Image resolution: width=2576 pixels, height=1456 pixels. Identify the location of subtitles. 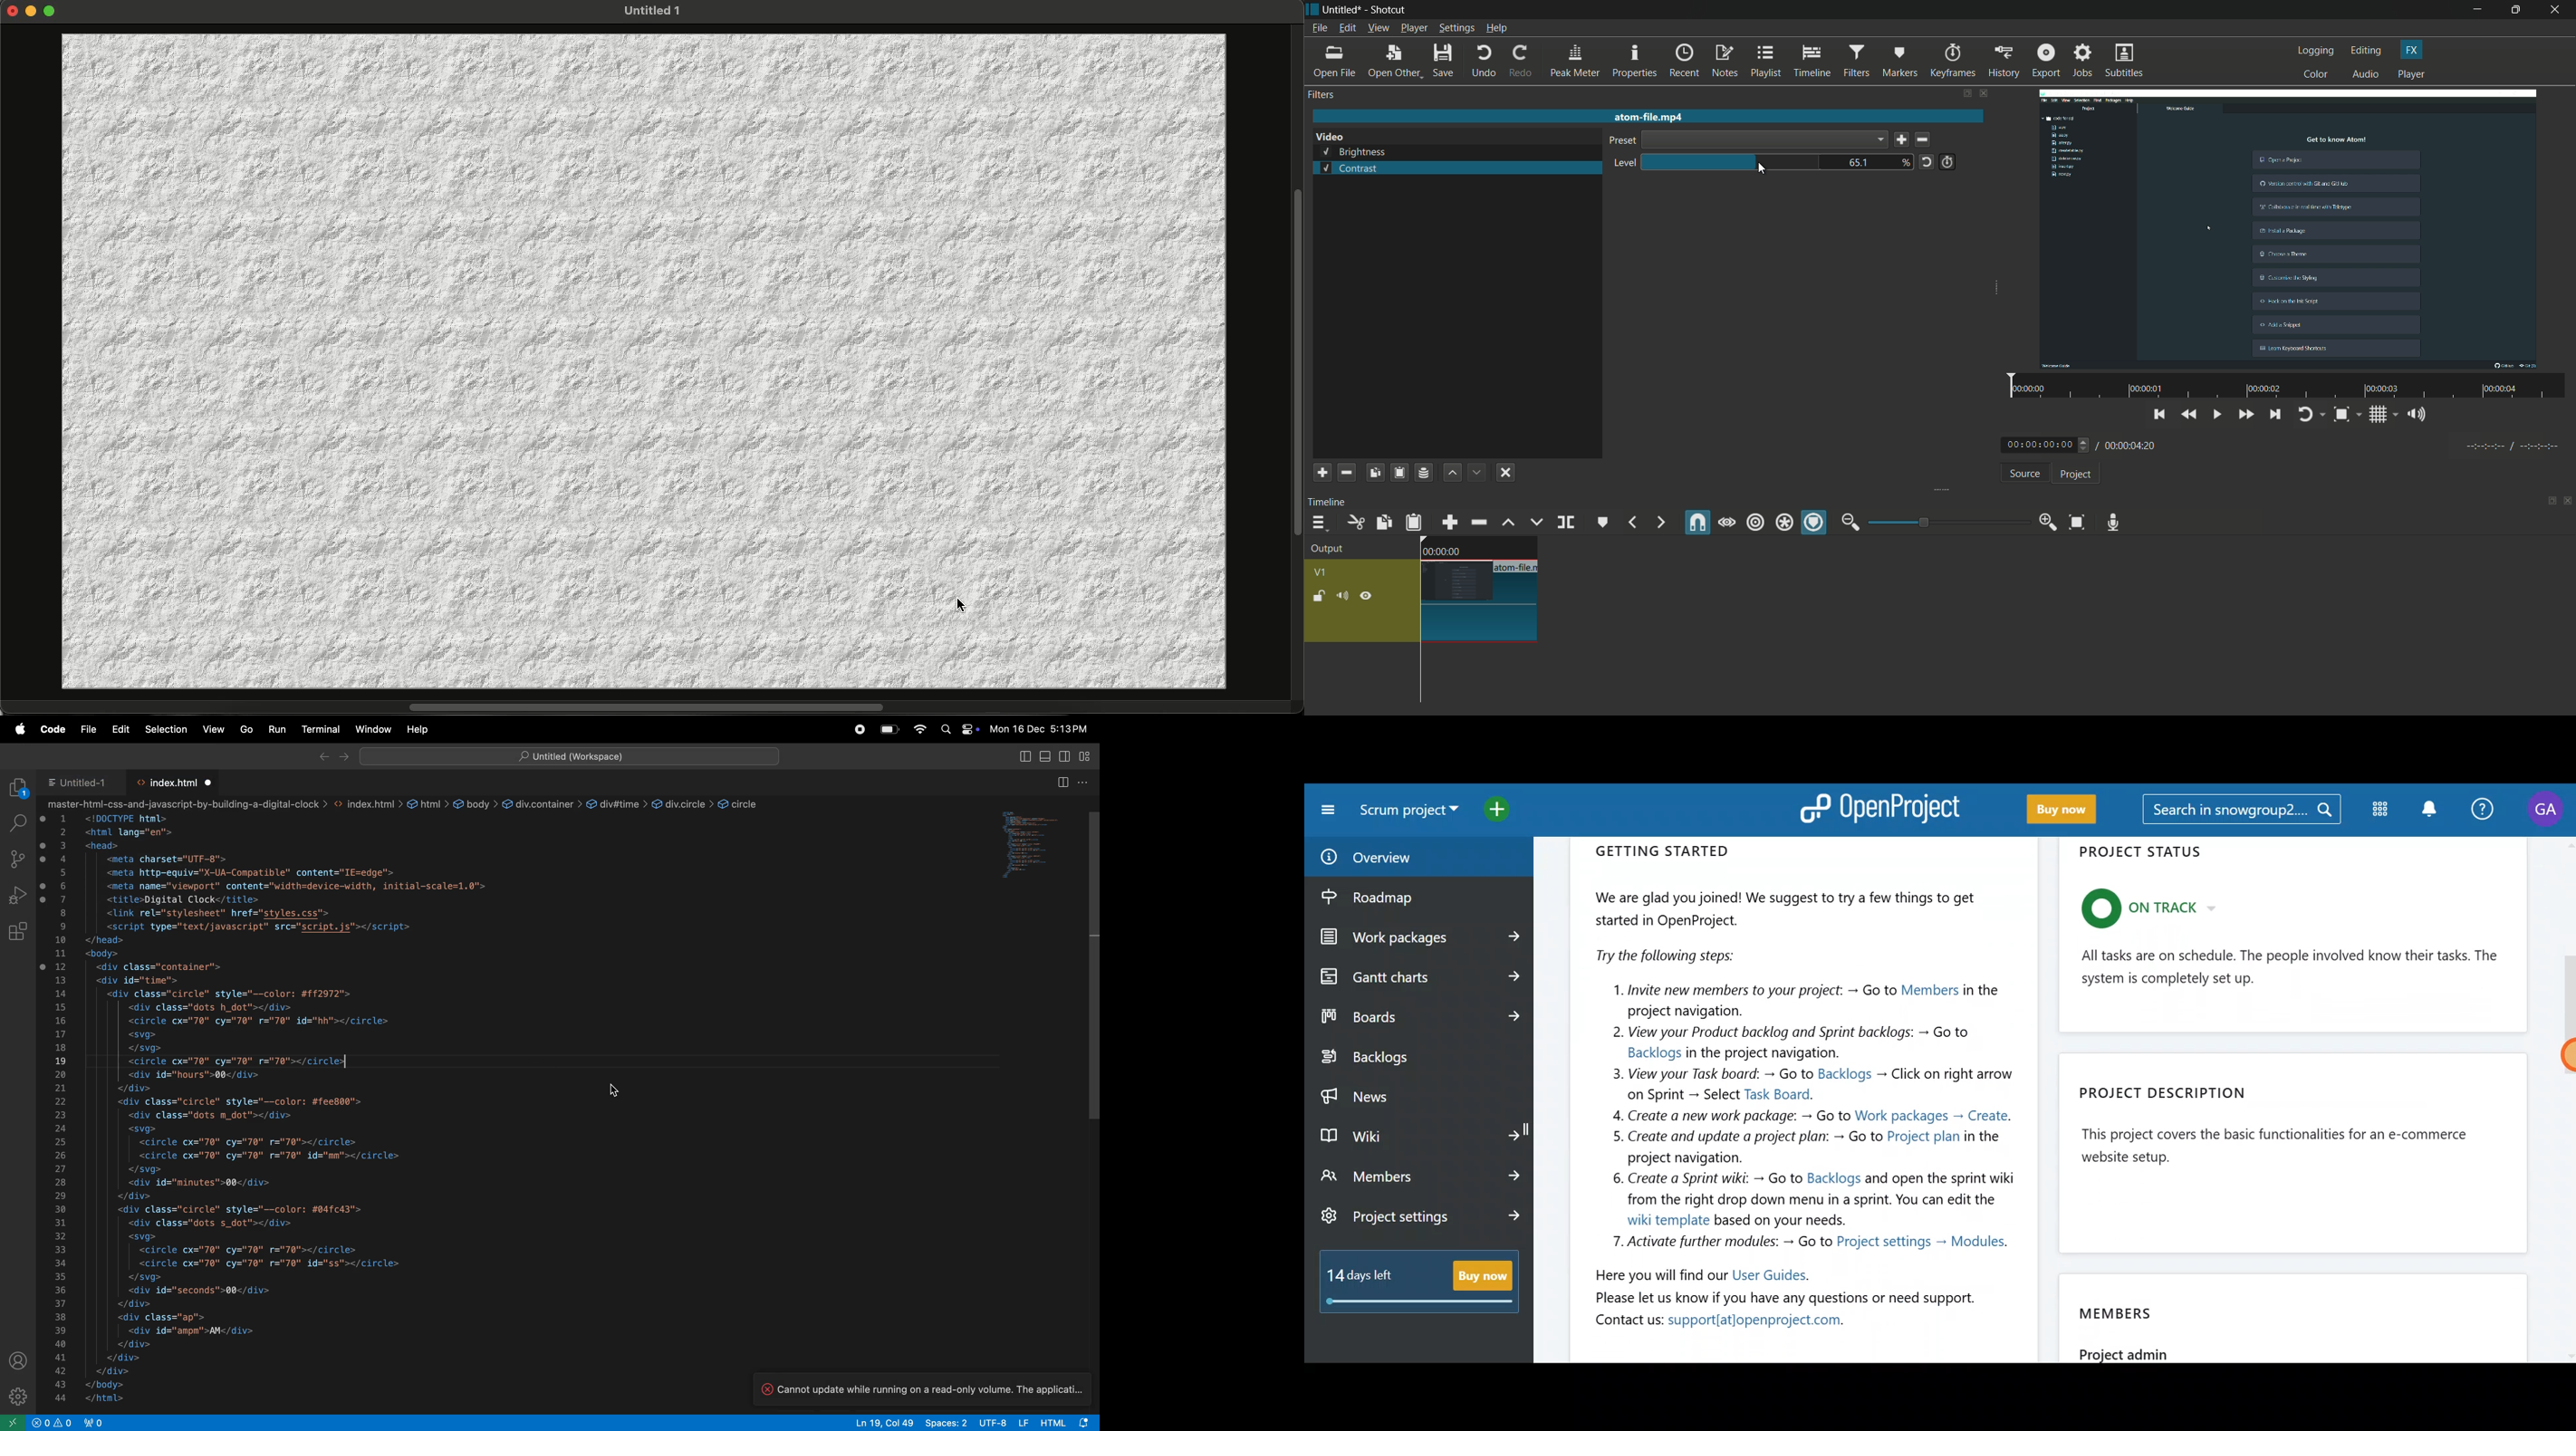
(2126, 62).